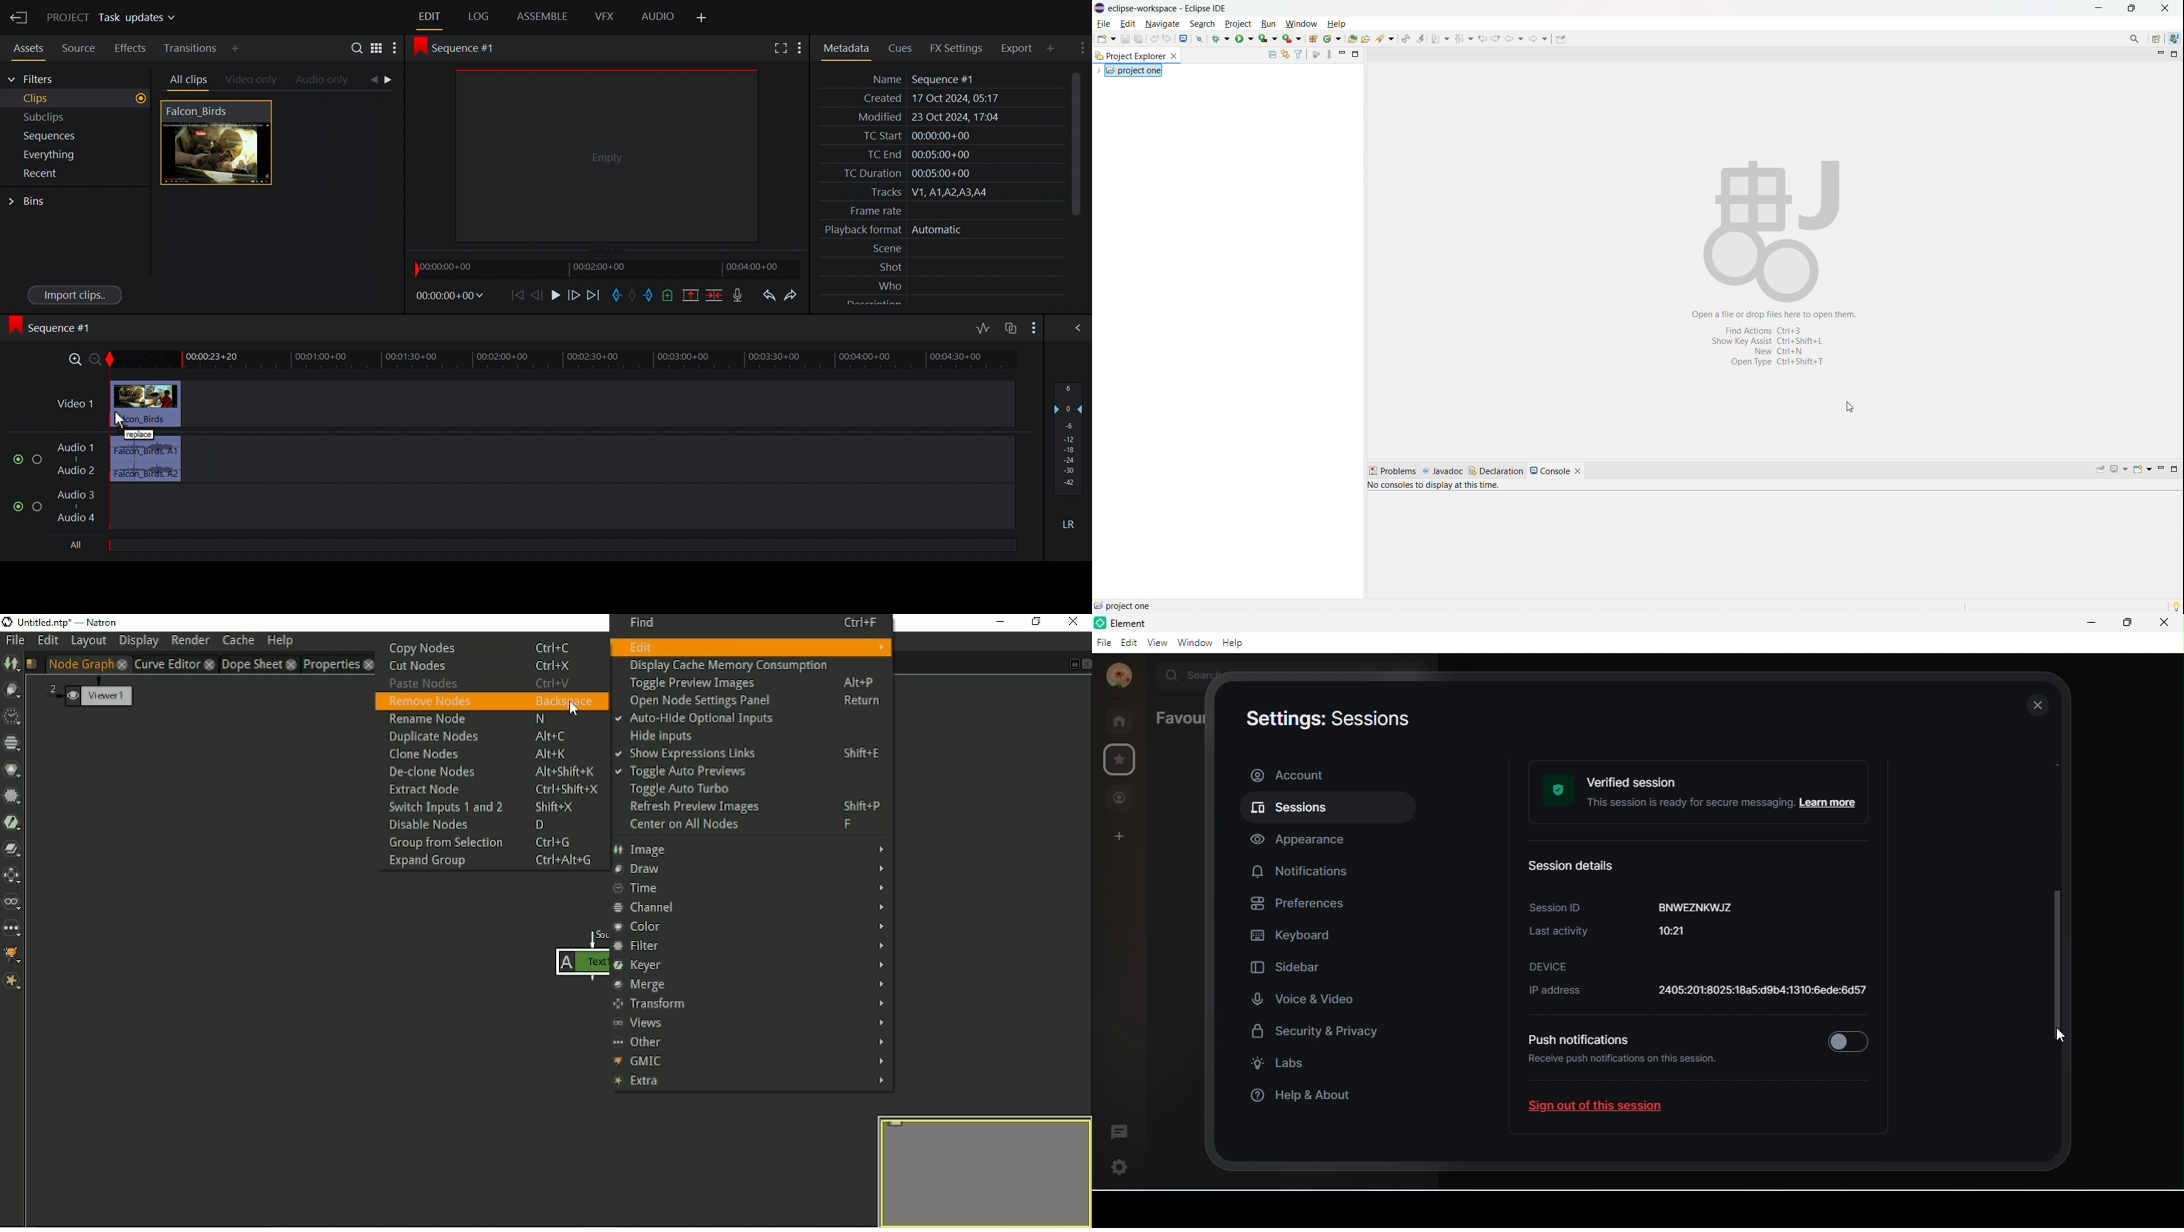 Image resolution: width=2184 pixels, height=1232 pixels. What do you see at coordinates (1773, 352) in the screenshot?
I see `new ctrl+N` at bounding box center [1773, 352].